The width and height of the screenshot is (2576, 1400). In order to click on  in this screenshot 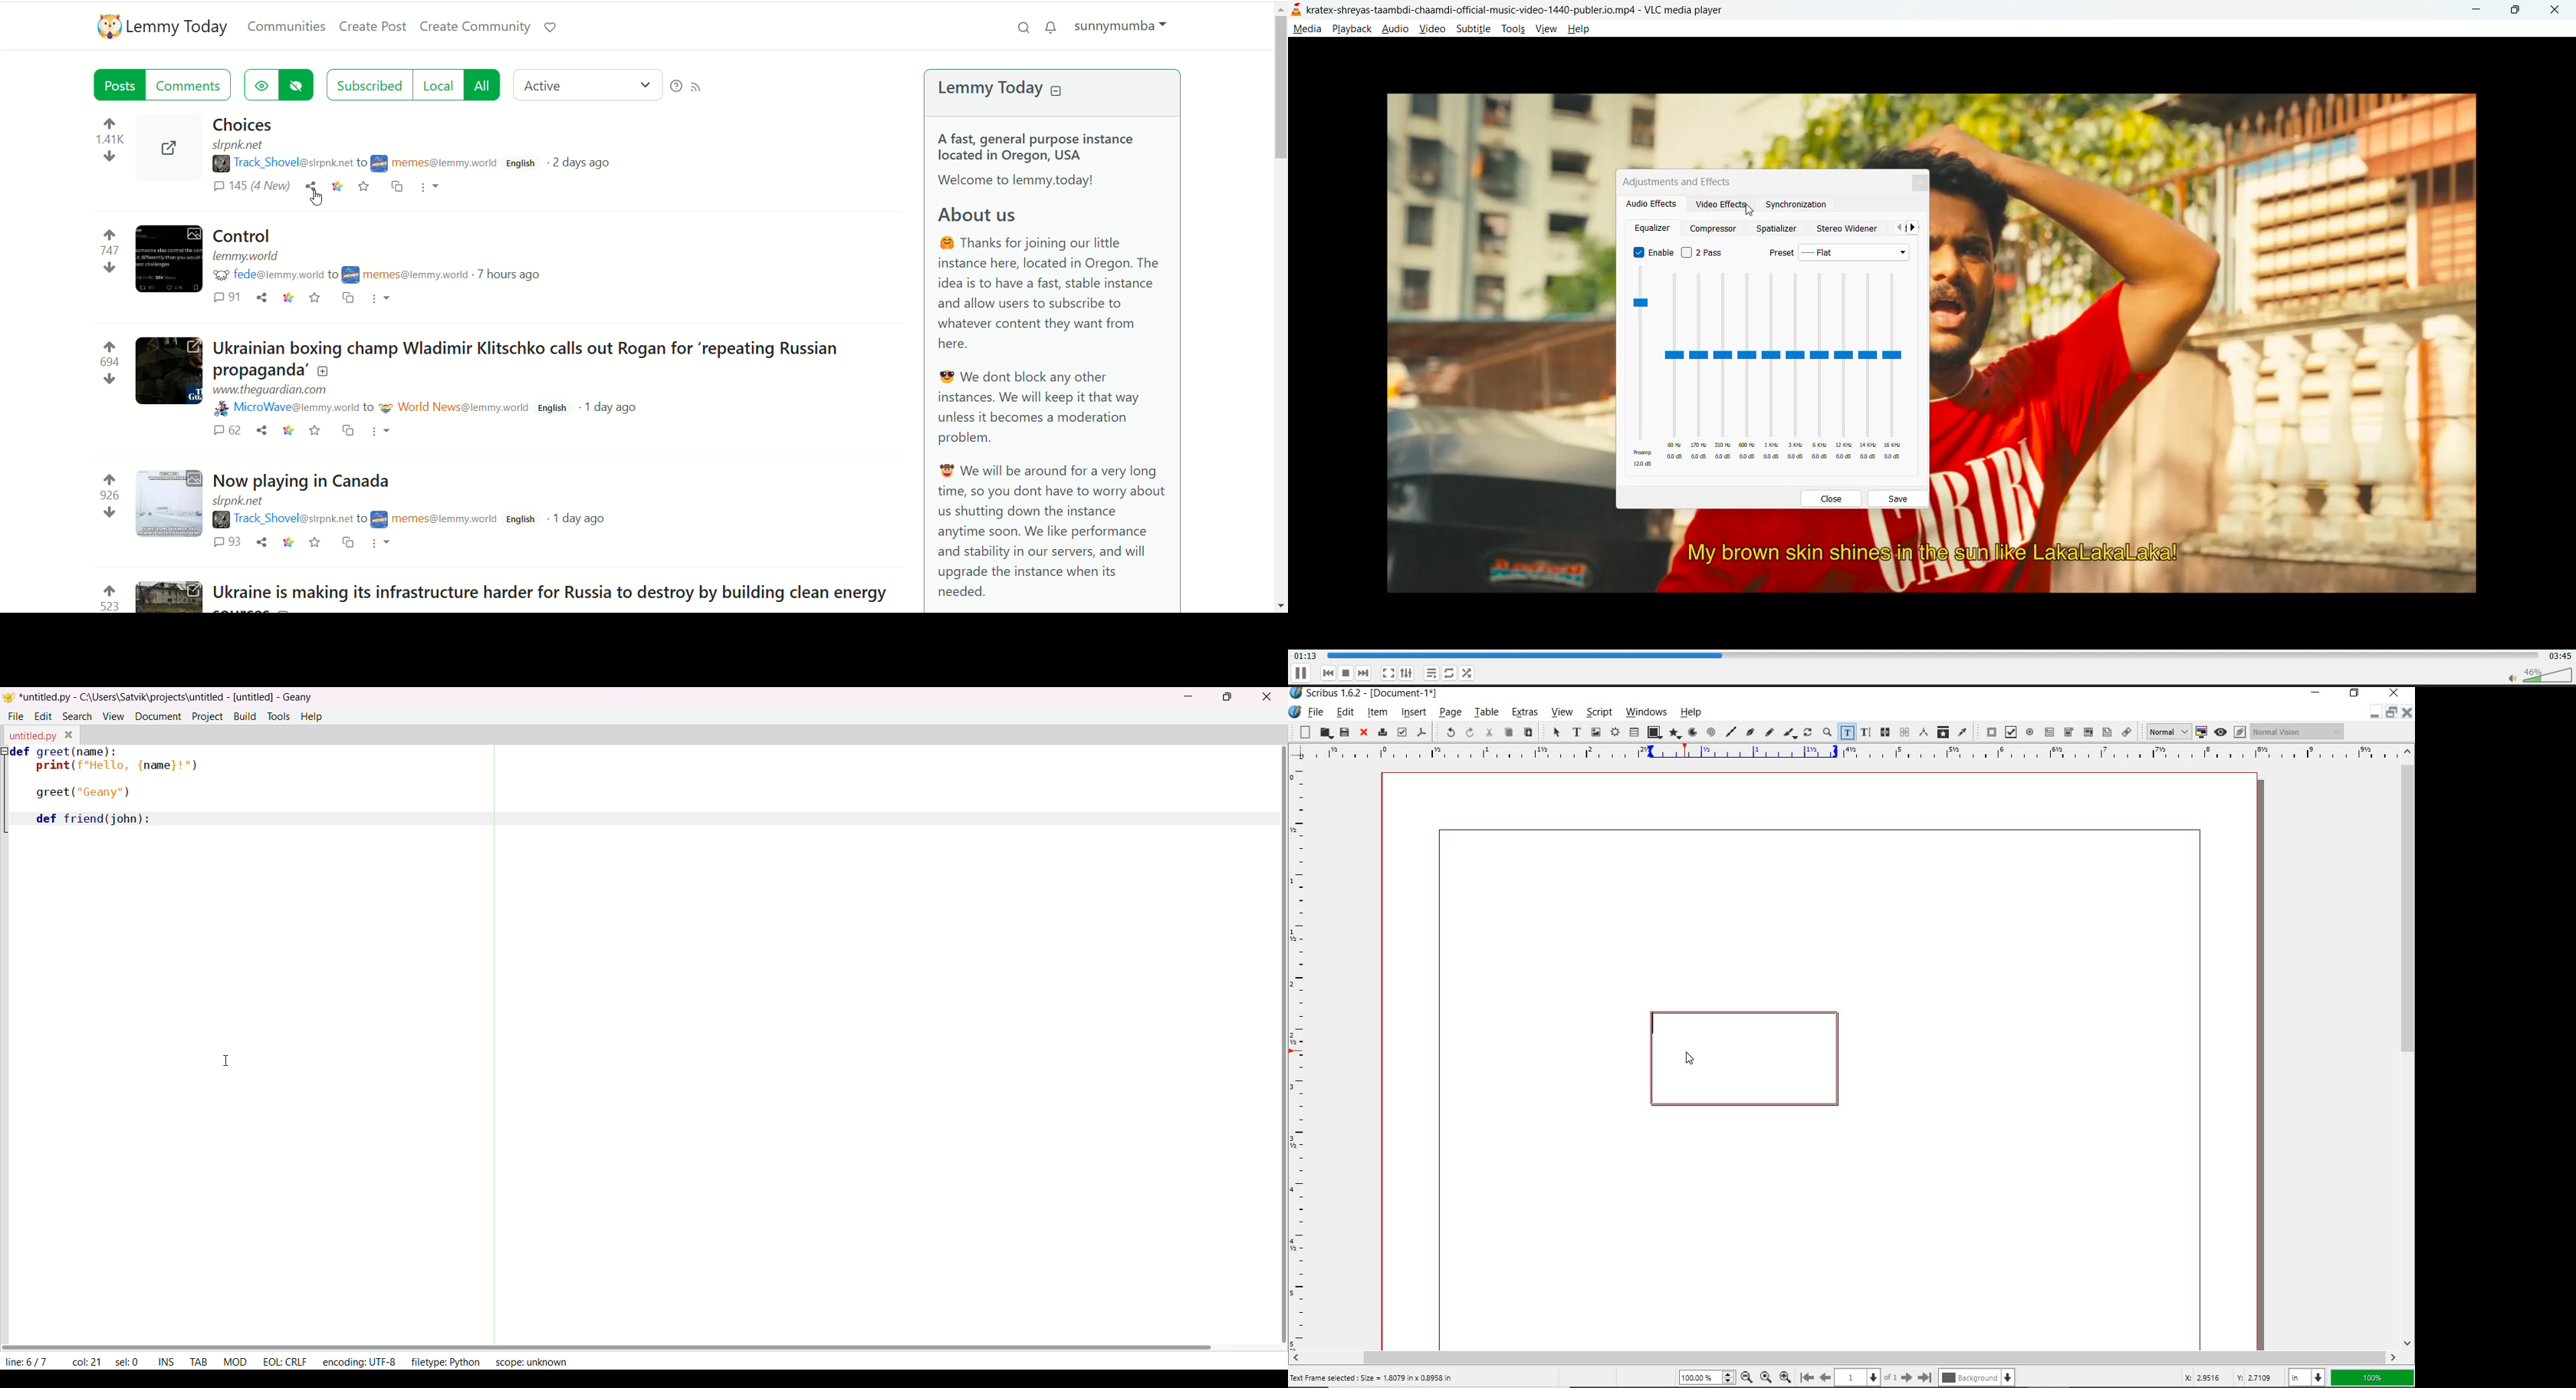, I will do `click(1678, 368)`.